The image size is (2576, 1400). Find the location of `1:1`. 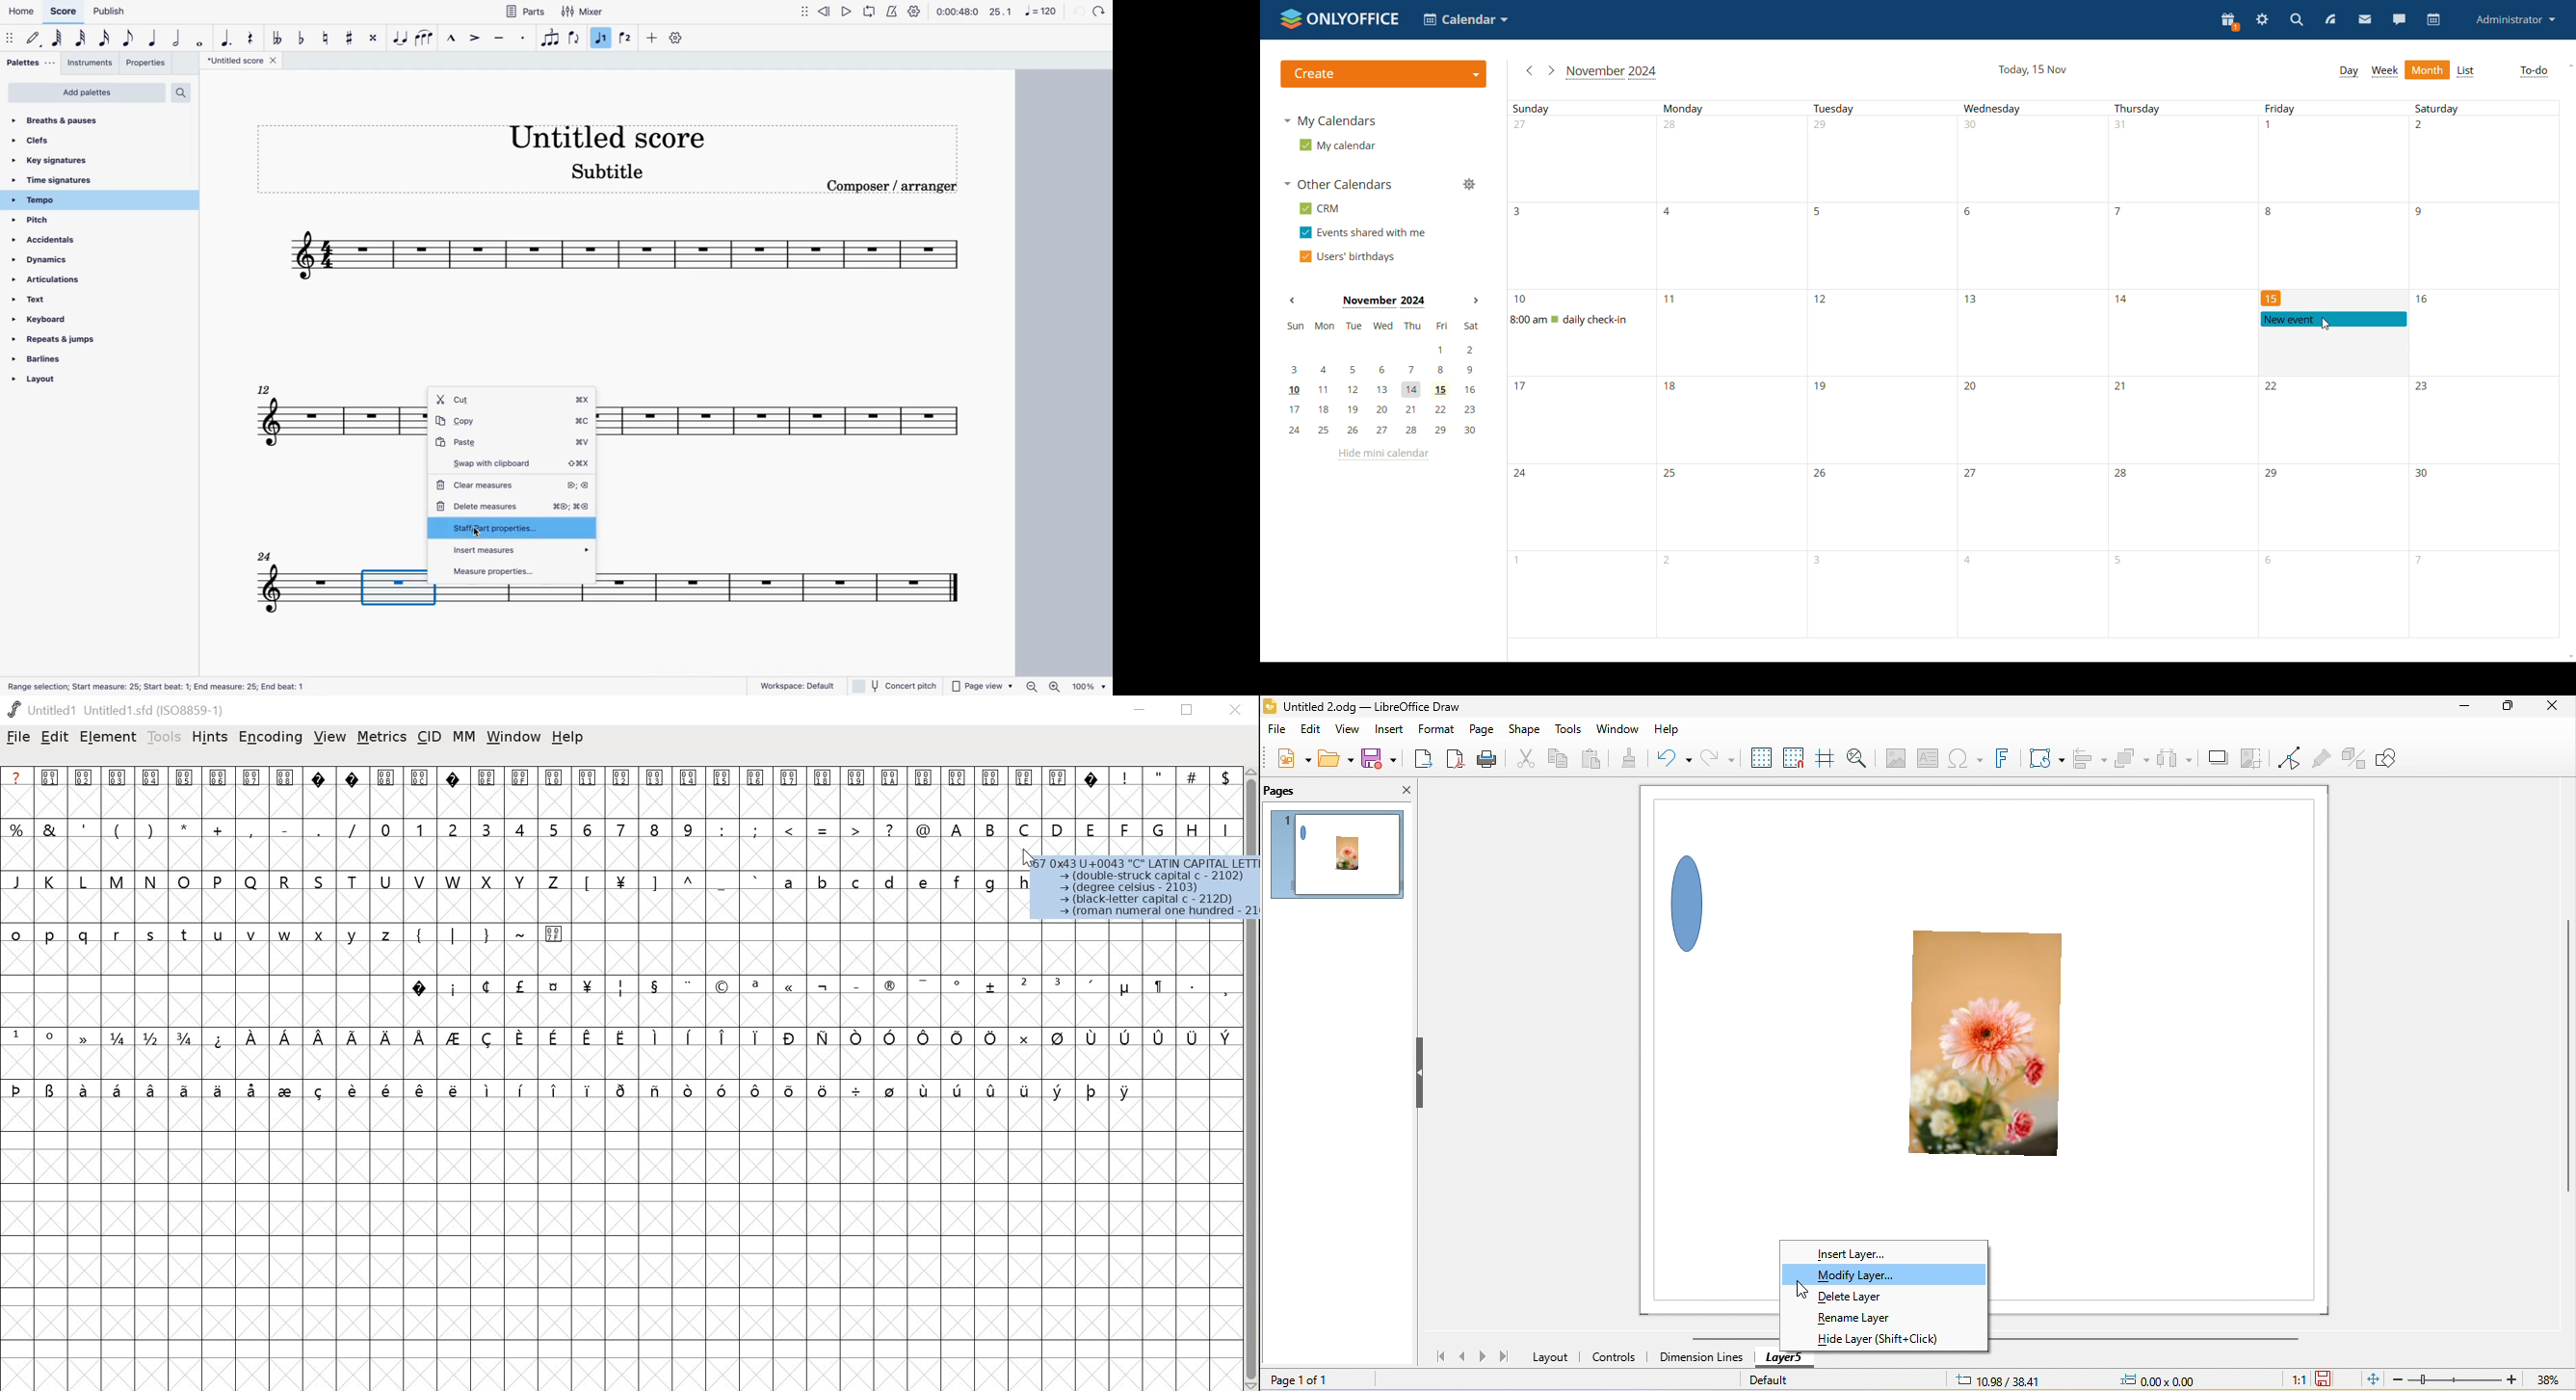

1:1 is located at coordinates (2297, 1379).